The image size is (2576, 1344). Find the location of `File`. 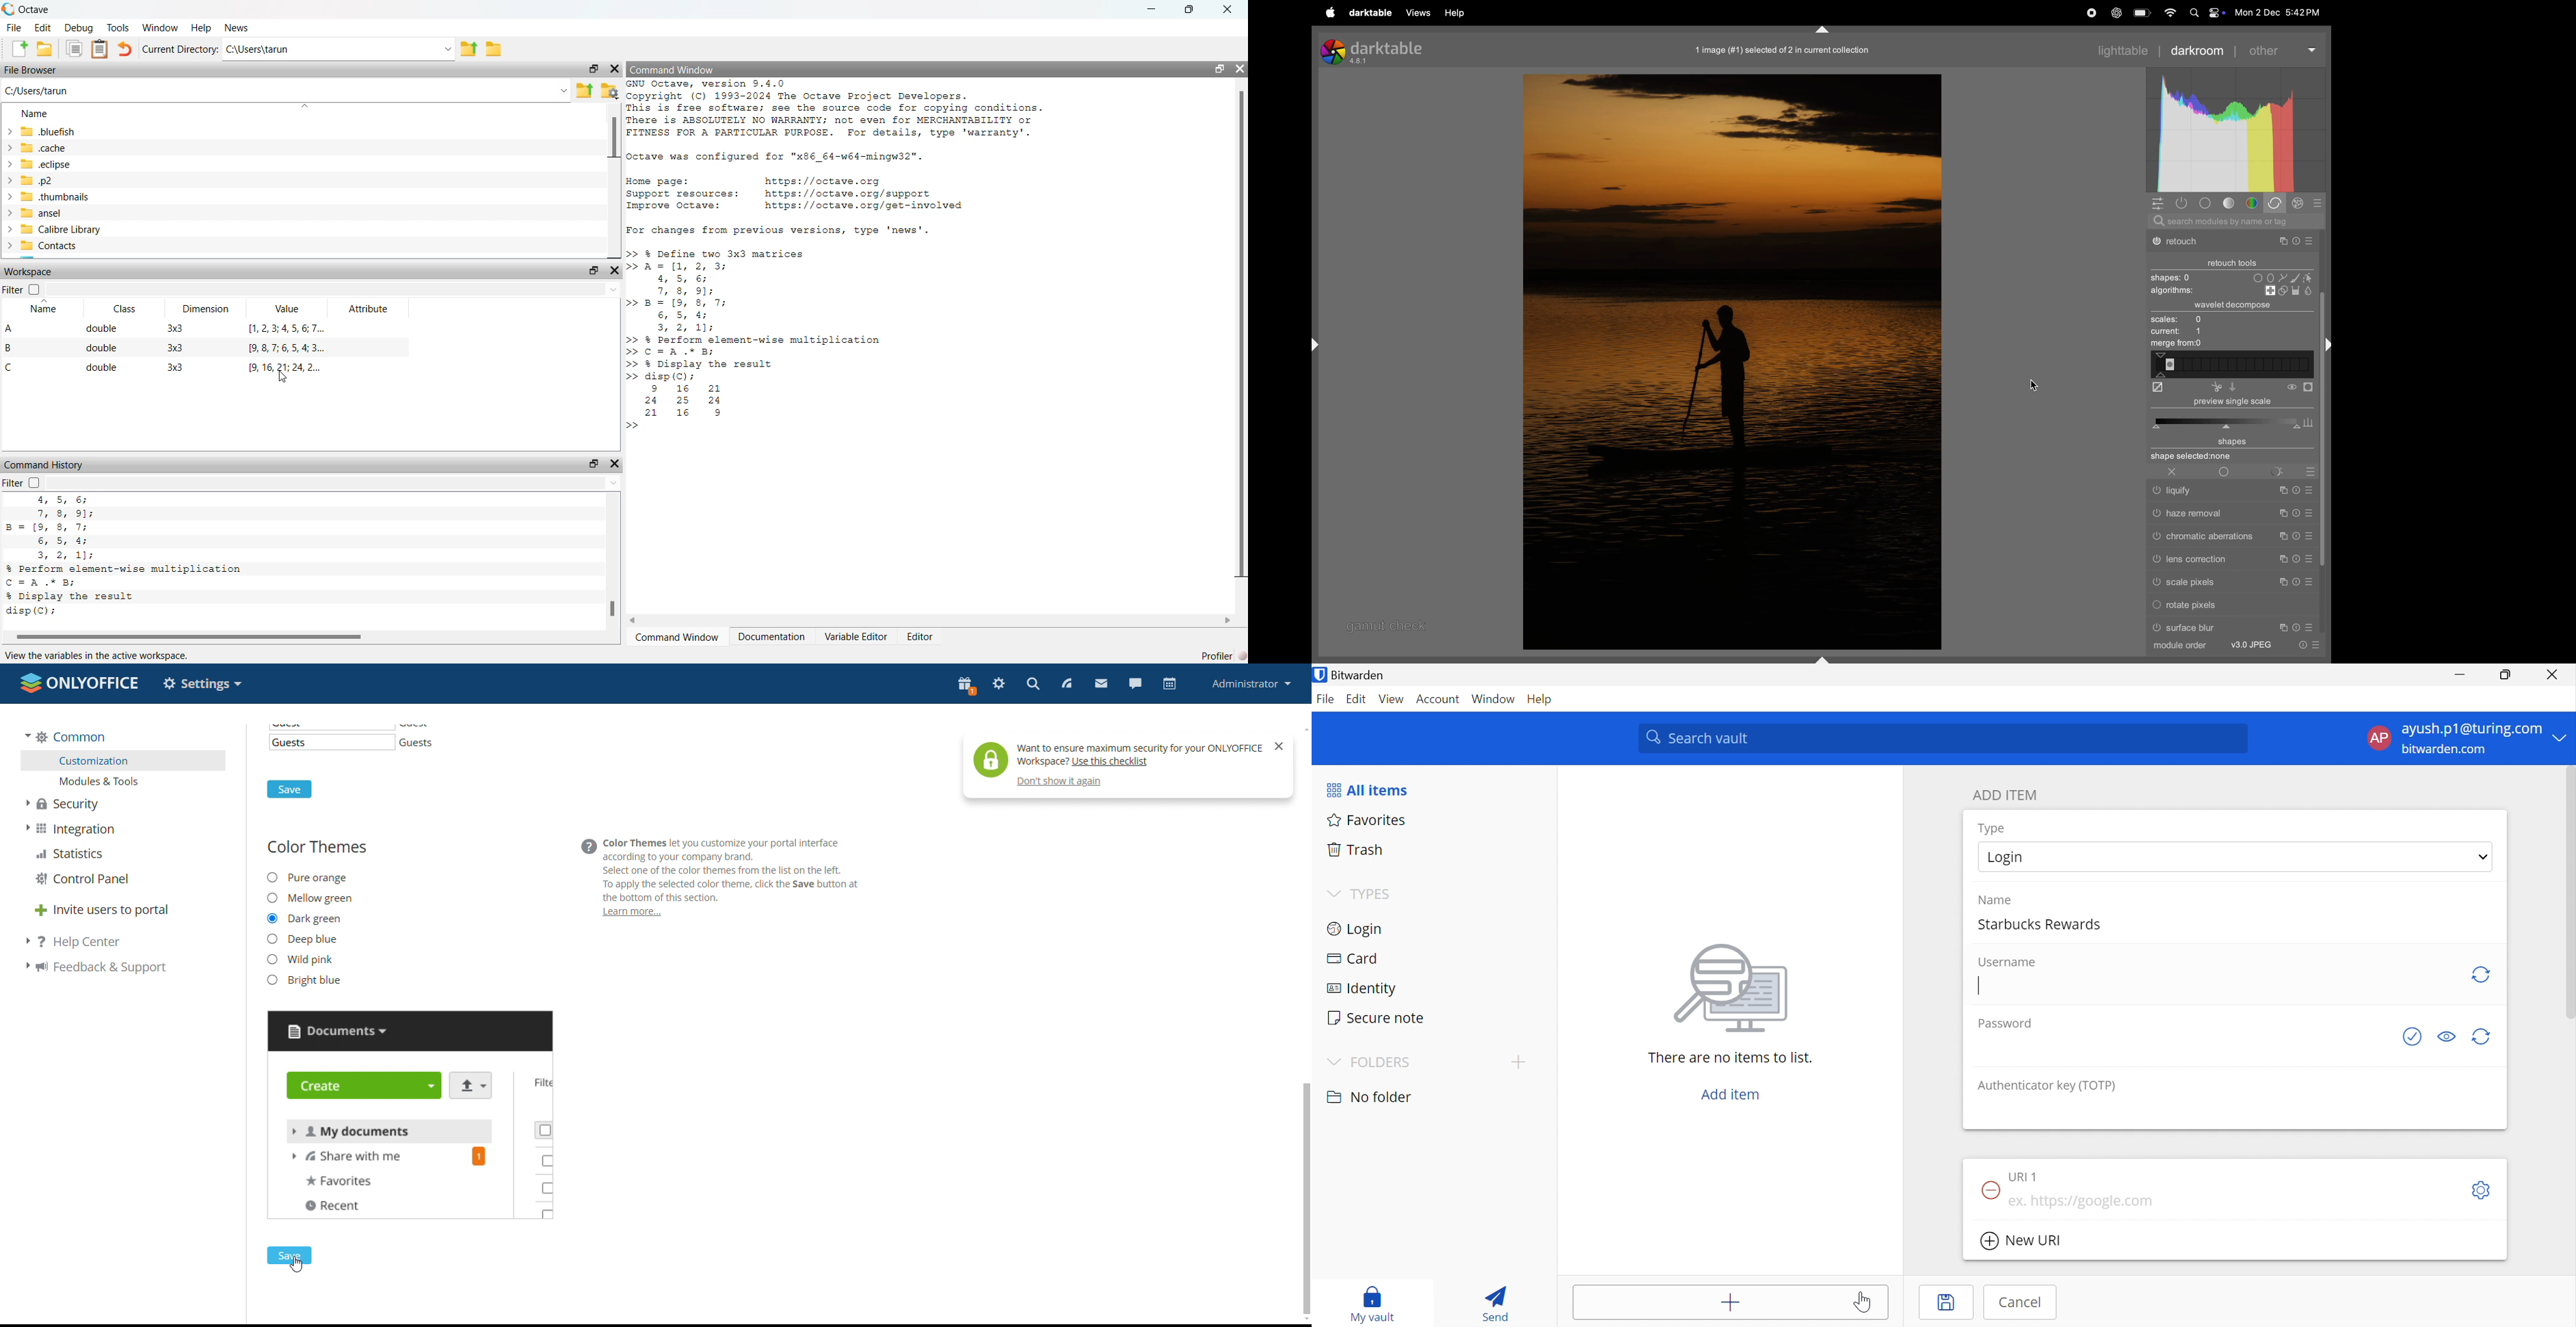

File is located at coordinates (14, 28).